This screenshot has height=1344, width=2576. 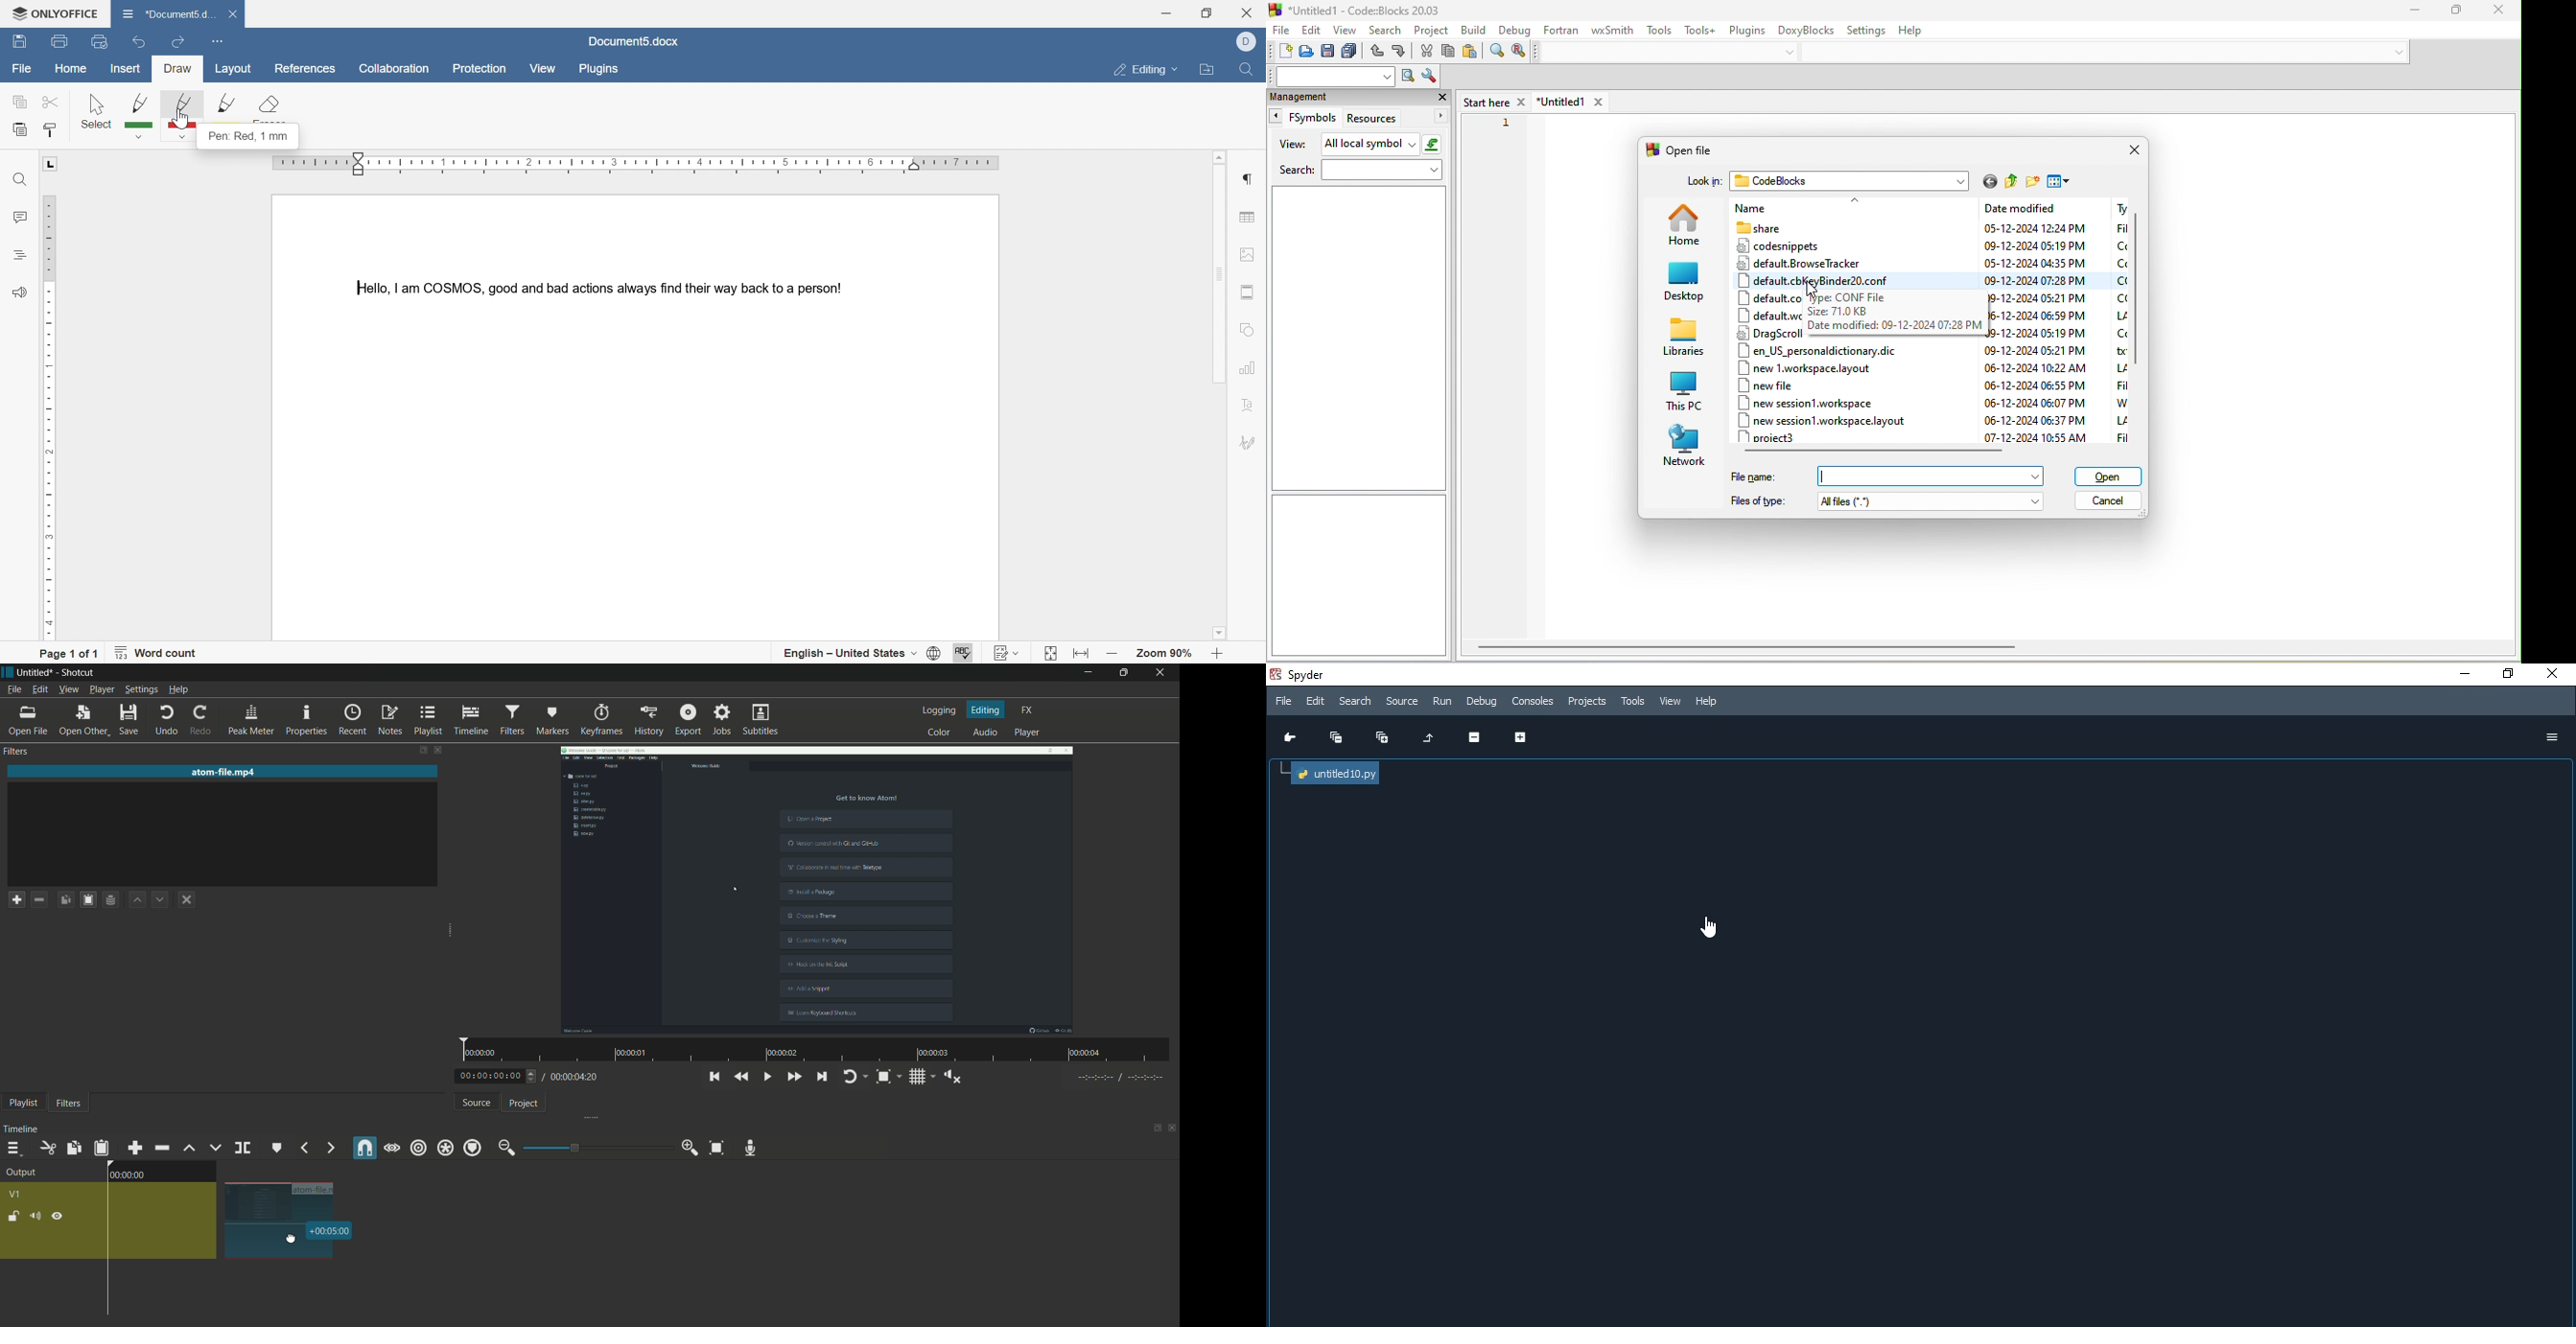 What do you see at coordinates (1483, 702) in the screenshot?
I see `Debug` at bounding box center [1483, 702].